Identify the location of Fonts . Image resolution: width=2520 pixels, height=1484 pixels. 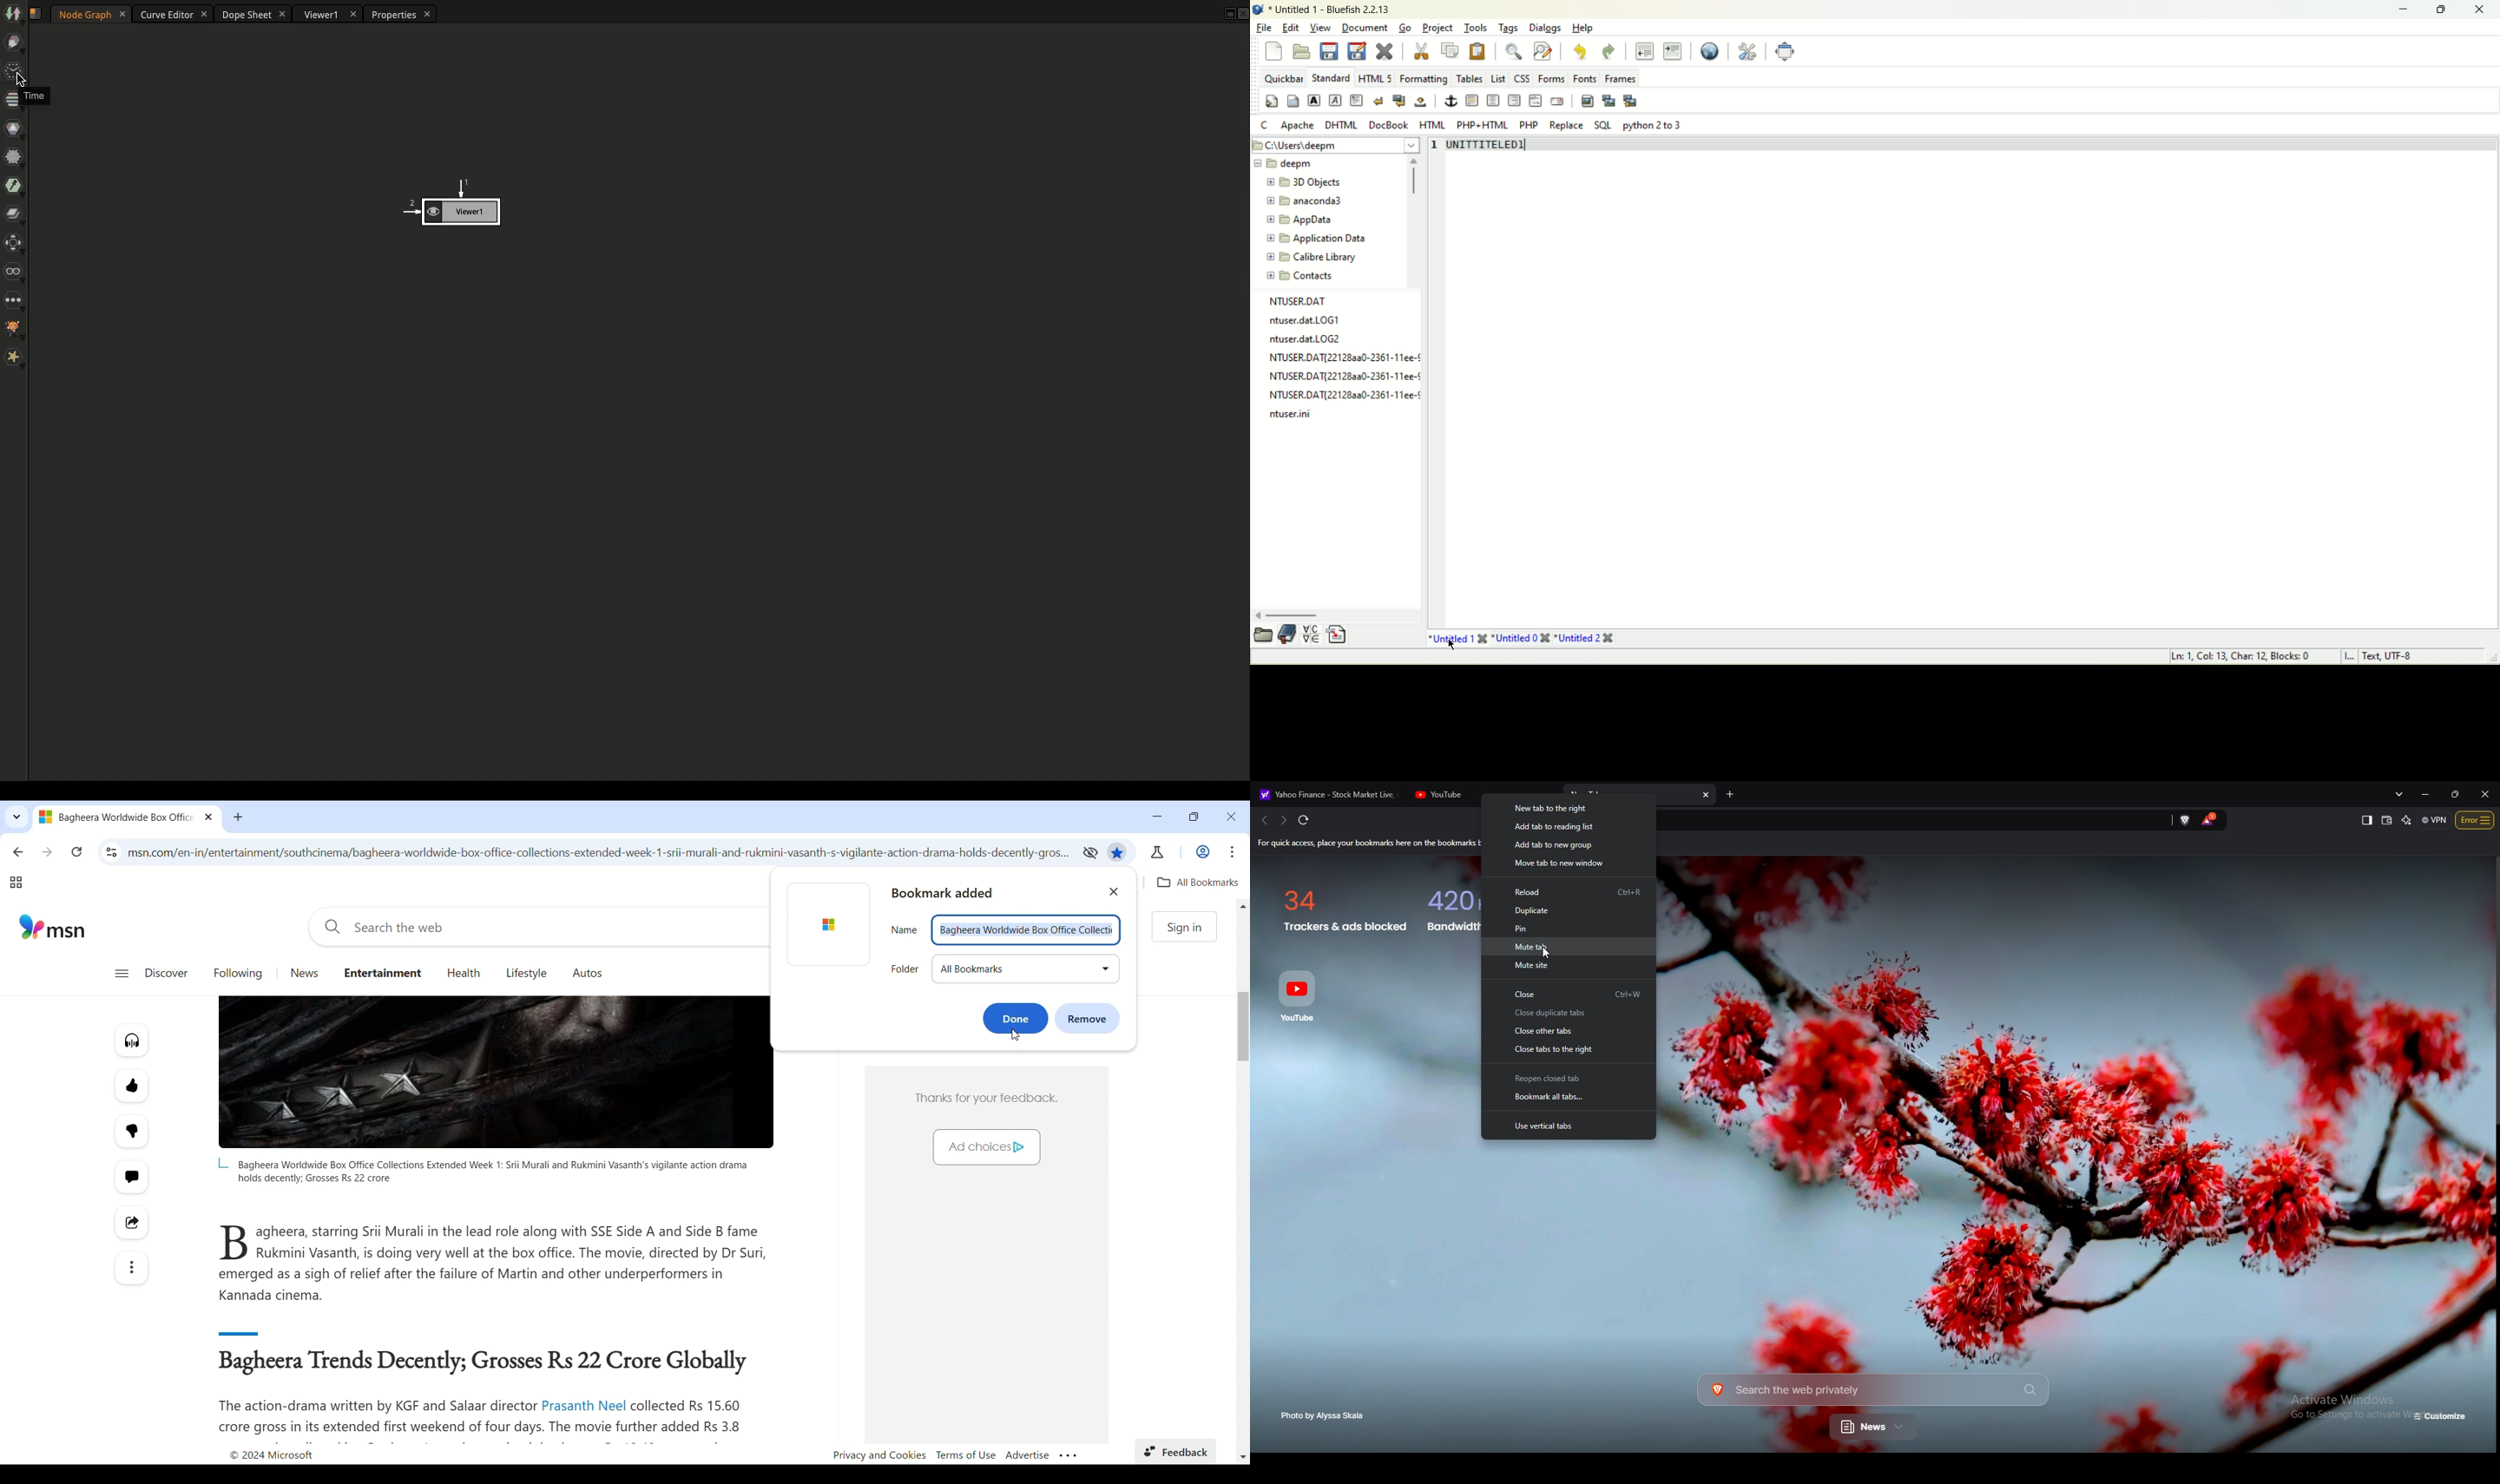
(1583, 76).